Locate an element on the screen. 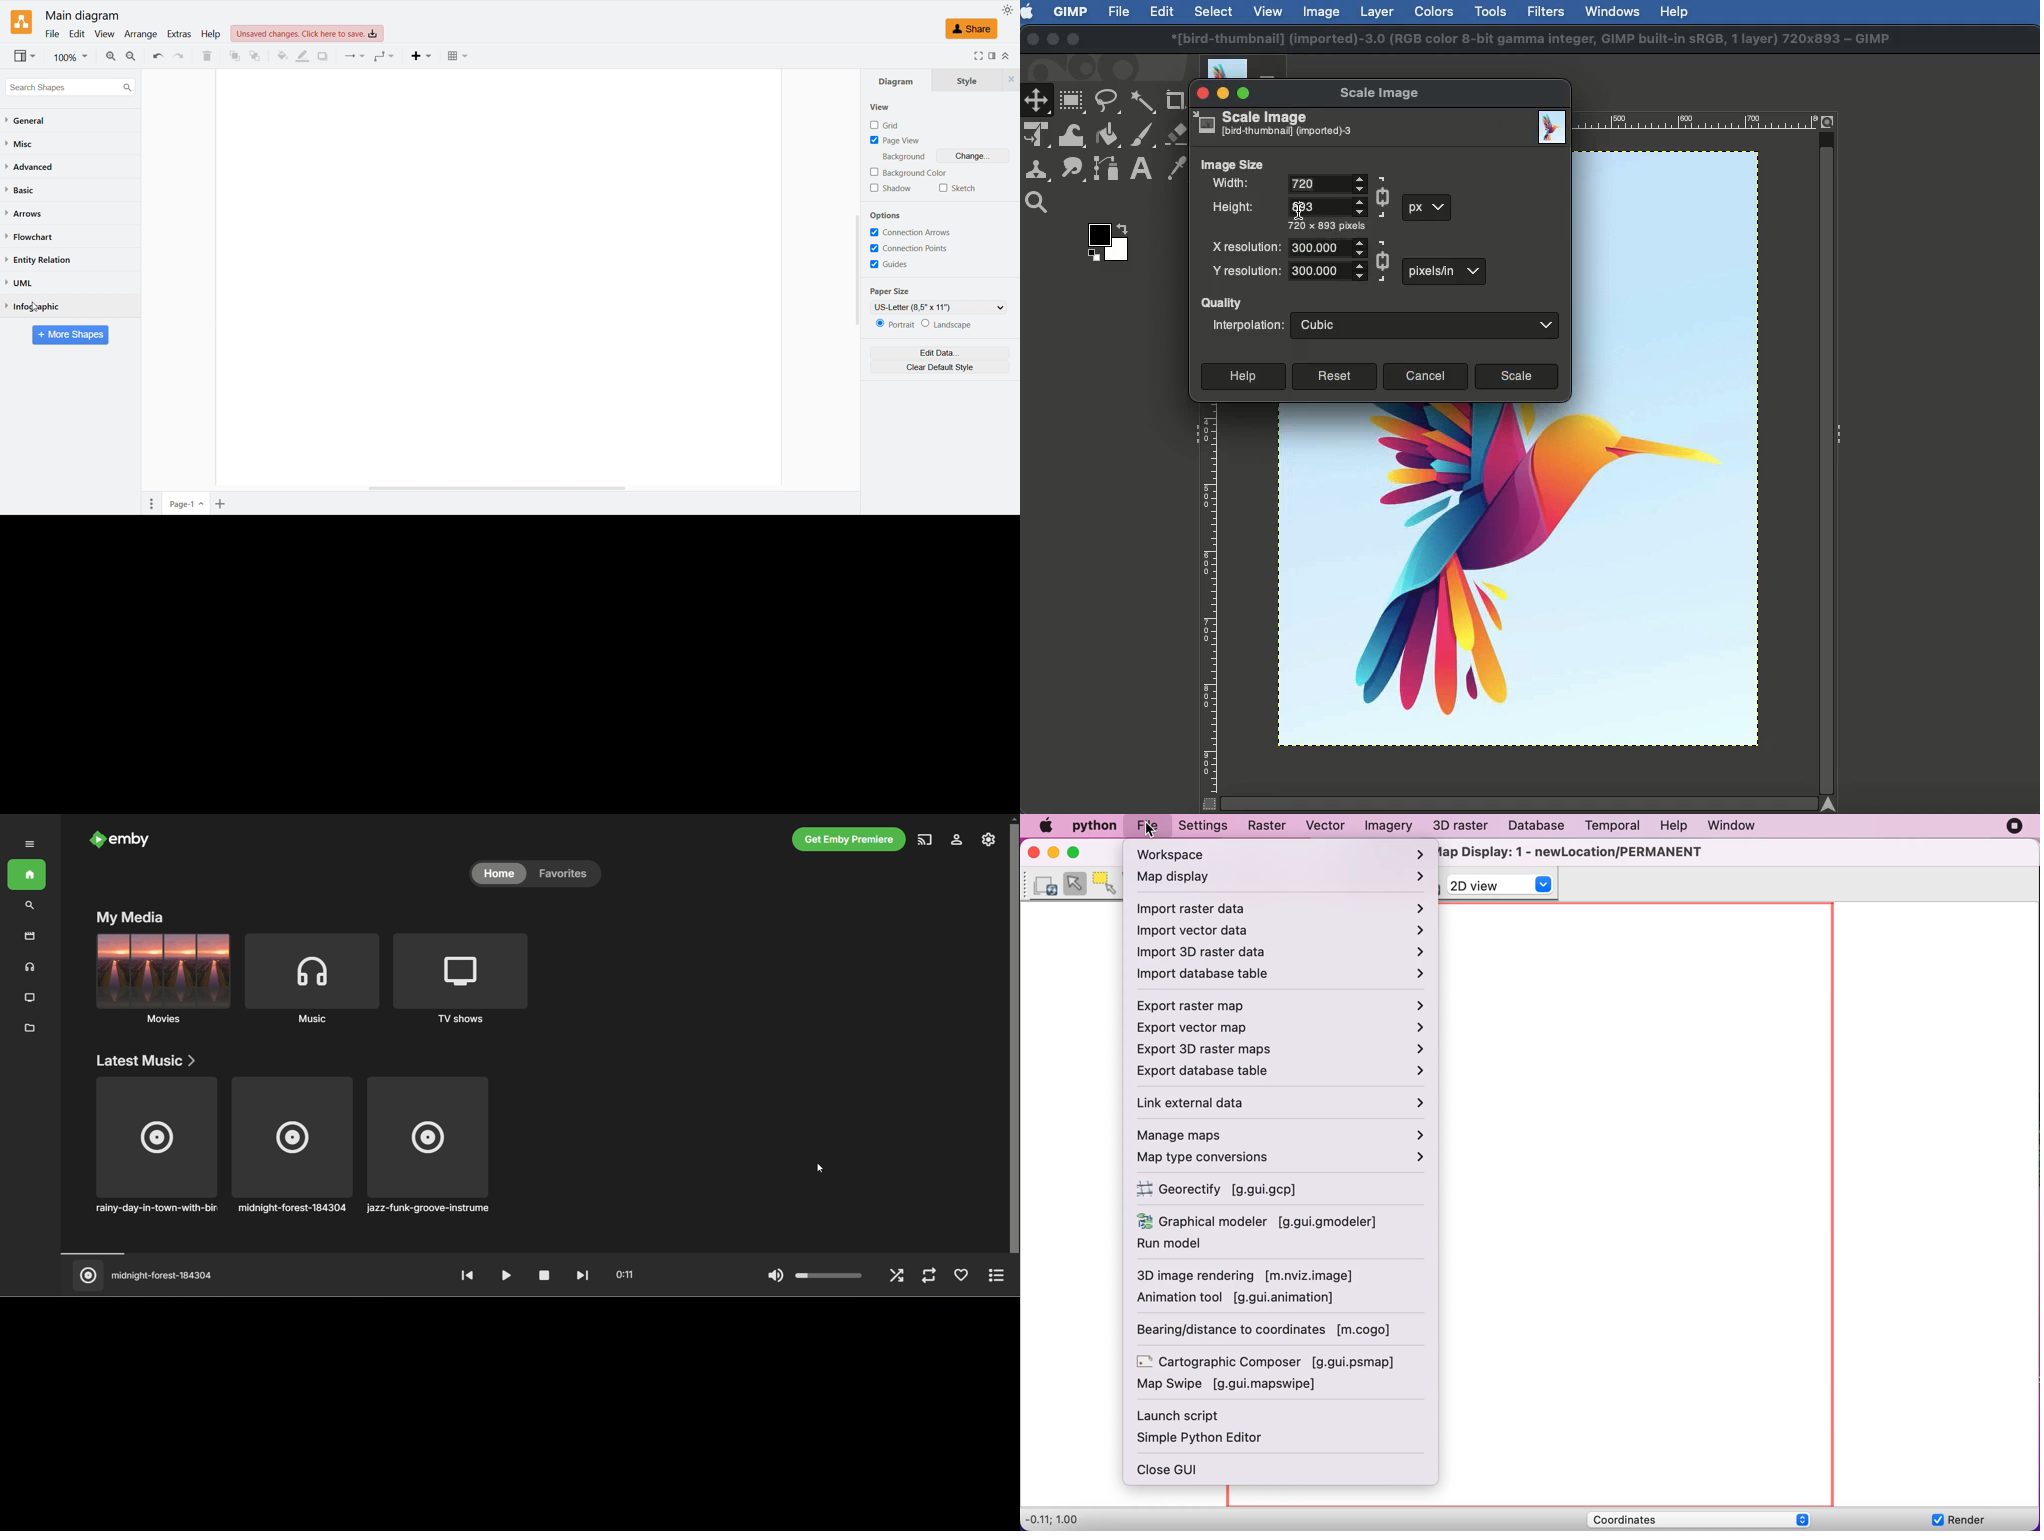  Diagram  is located at coordinates (898, 81).